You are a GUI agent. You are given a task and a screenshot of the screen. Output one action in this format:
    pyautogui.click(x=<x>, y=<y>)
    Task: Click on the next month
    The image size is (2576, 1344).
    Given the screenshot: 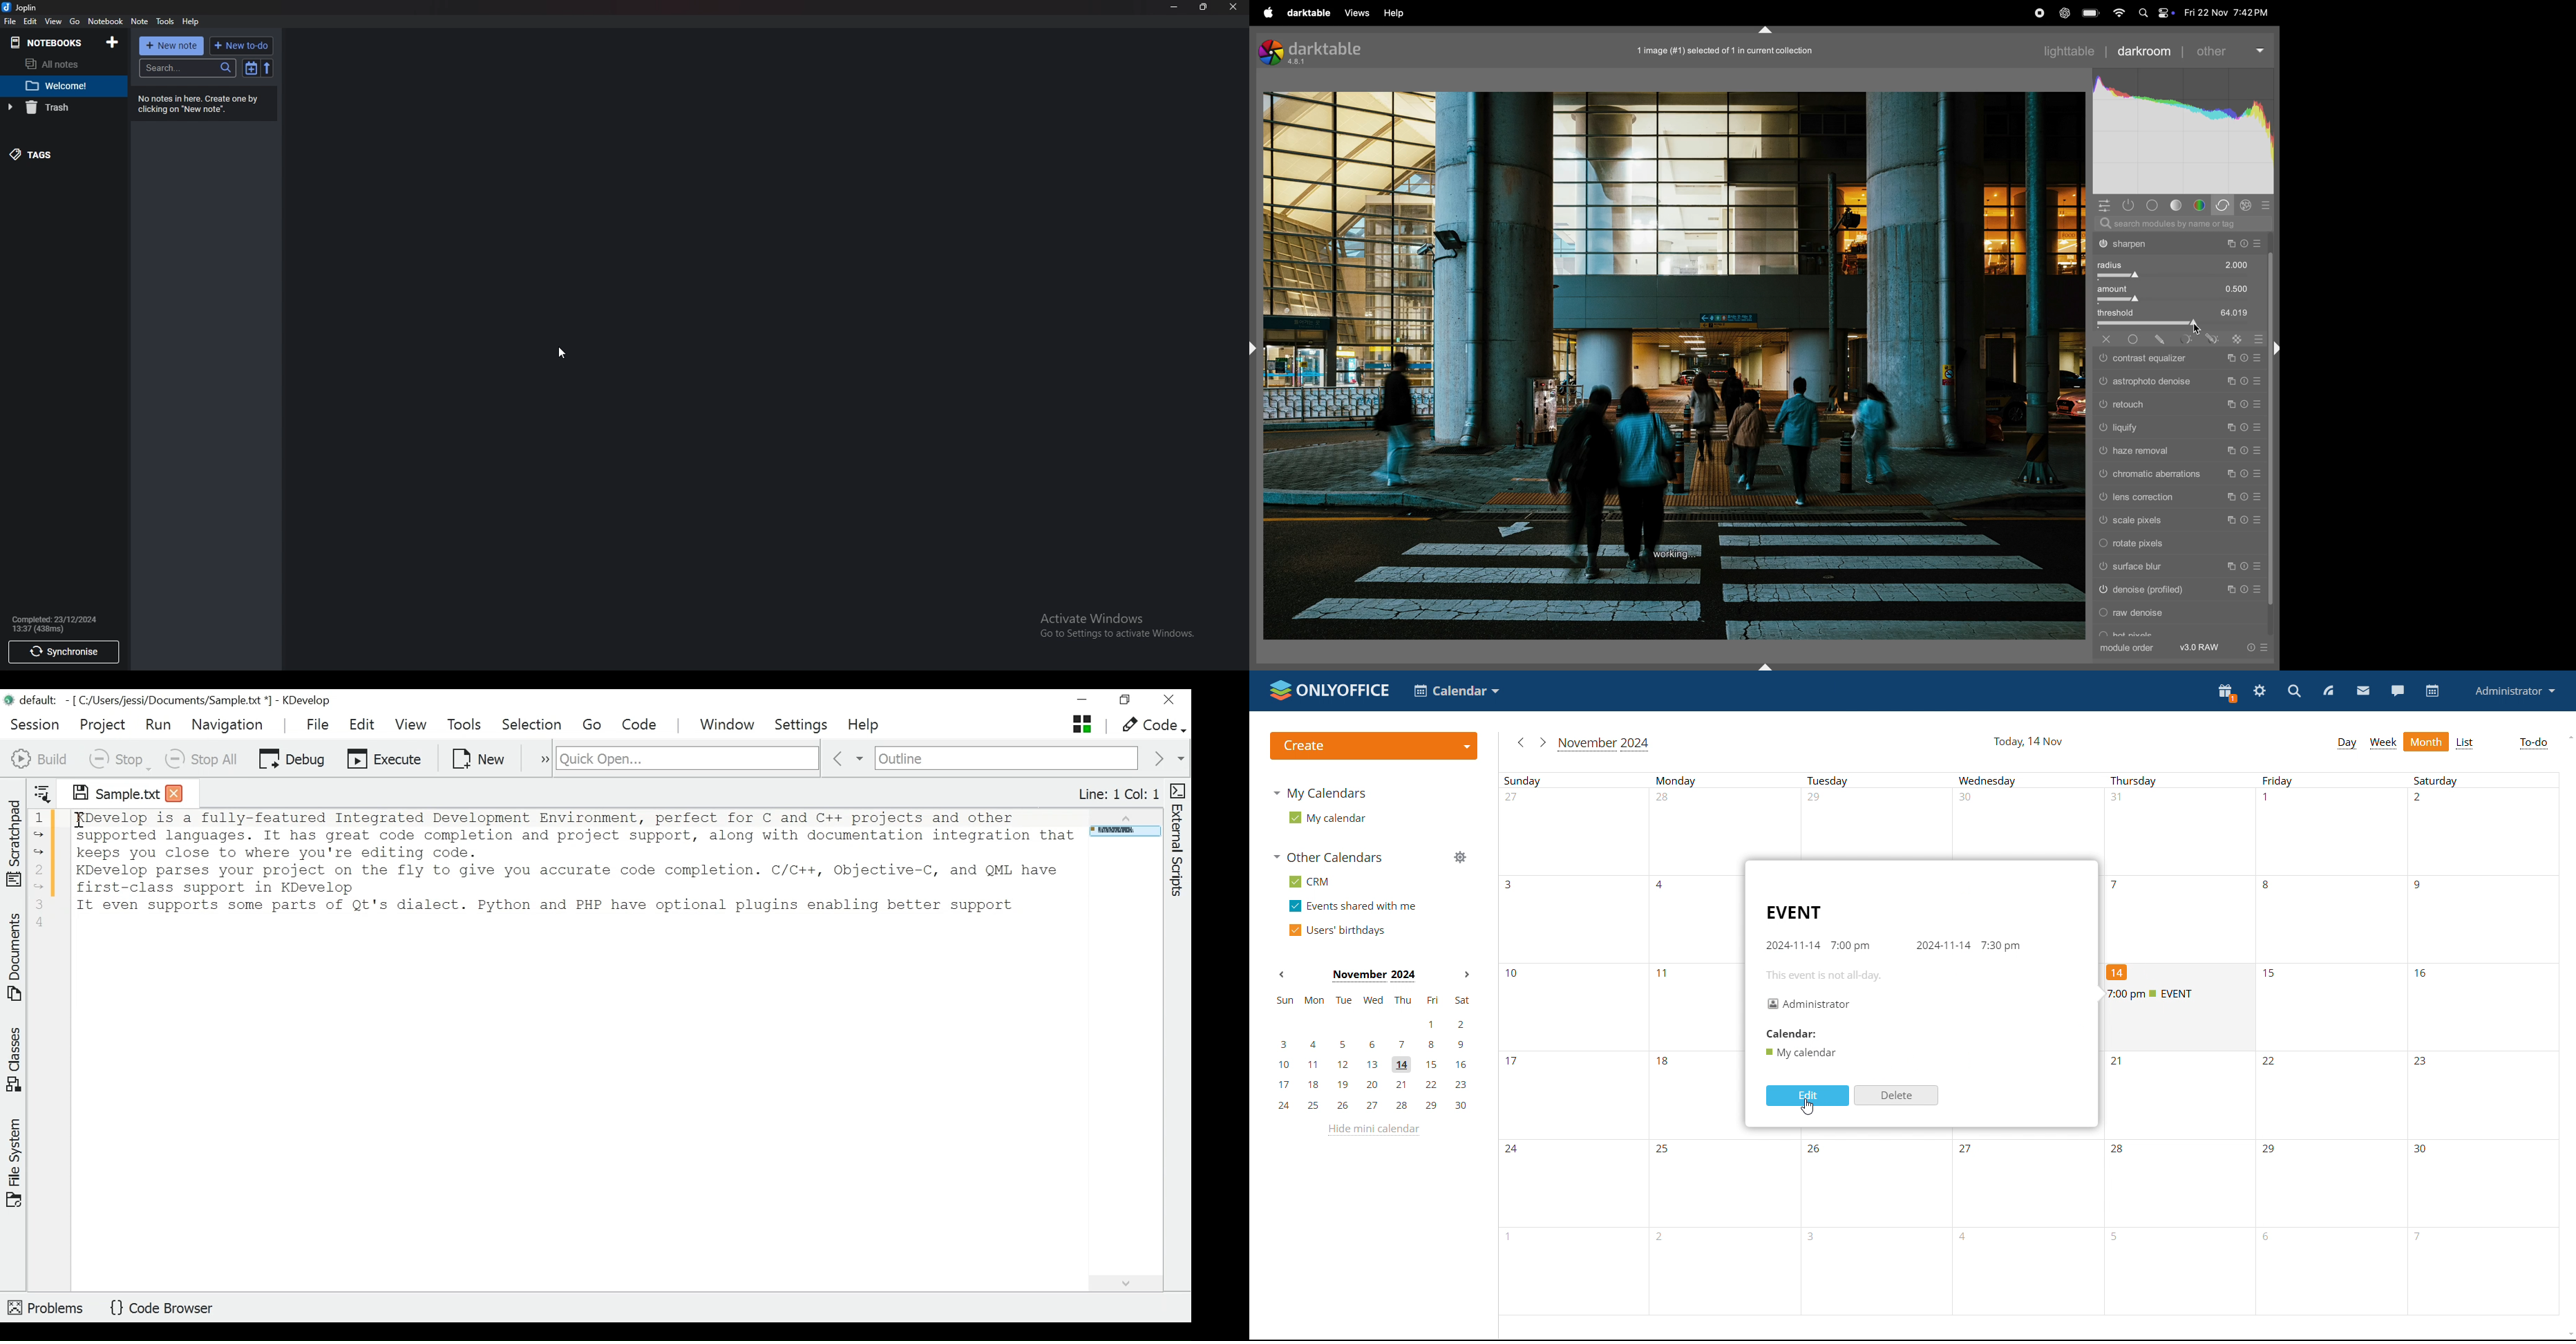 What is the action you would take?
    pyautogui.click(x=1466, y=973)
    